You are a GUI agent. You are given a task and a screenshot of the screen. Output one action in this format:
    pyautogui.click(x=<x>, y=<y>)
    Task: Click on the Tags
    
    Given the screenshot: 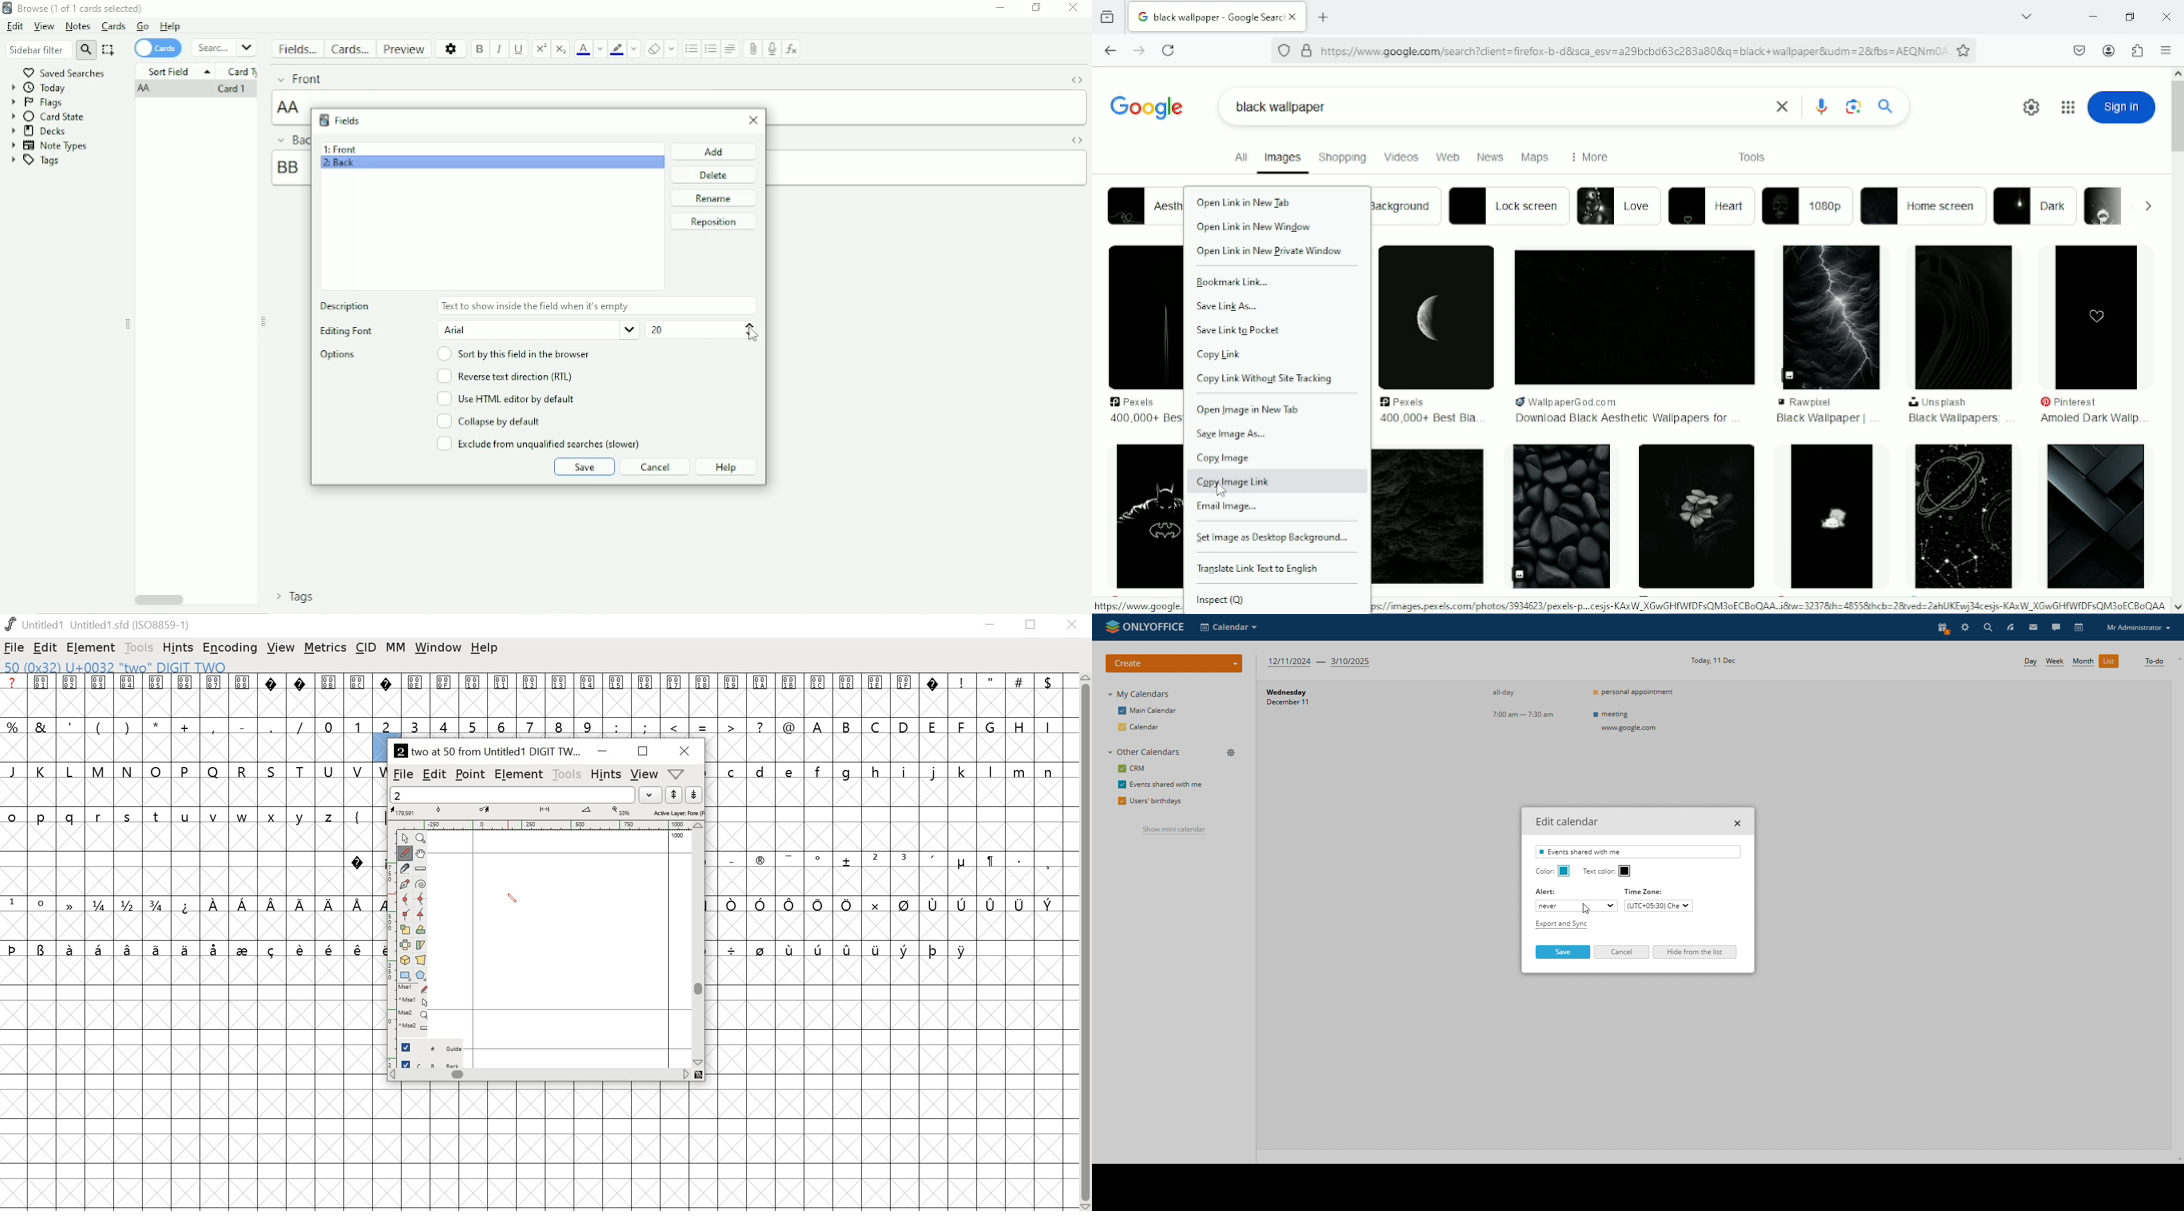 What is the action you would take?
    pyautogui.click(x=35, y=161)
    